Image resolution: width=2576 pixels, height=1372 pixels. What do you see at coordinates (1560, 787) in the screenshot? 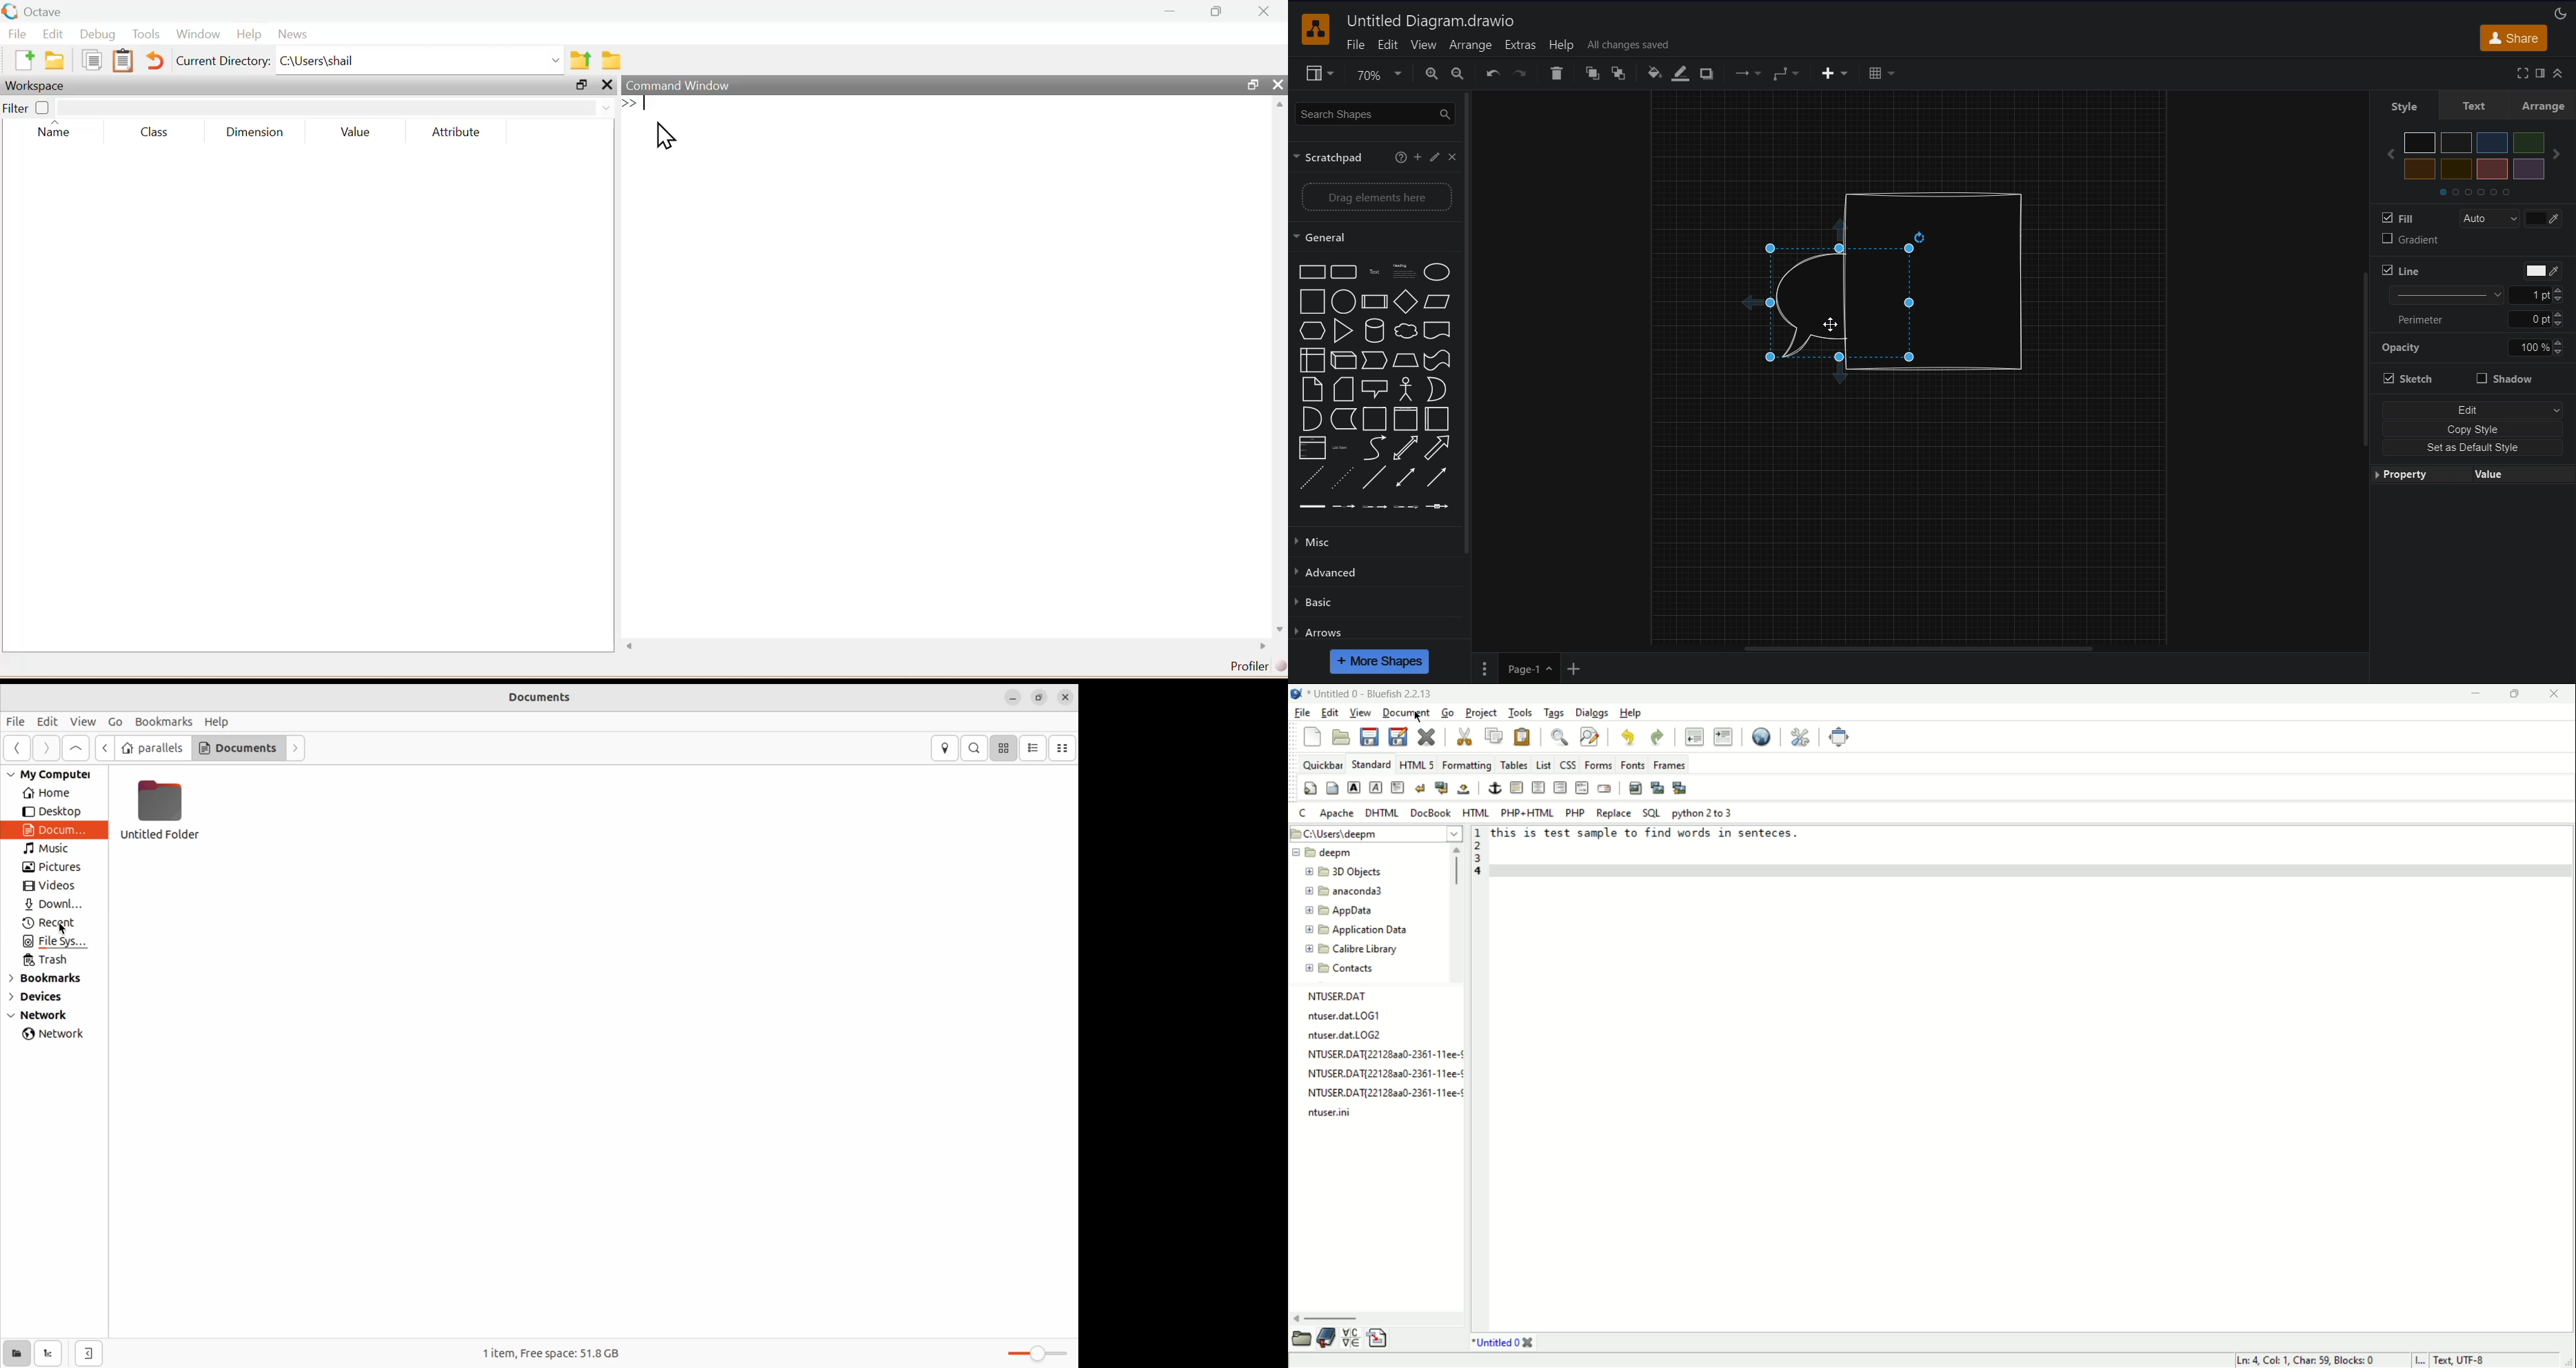
I see `right justify` at bounding box center [1560, 787].